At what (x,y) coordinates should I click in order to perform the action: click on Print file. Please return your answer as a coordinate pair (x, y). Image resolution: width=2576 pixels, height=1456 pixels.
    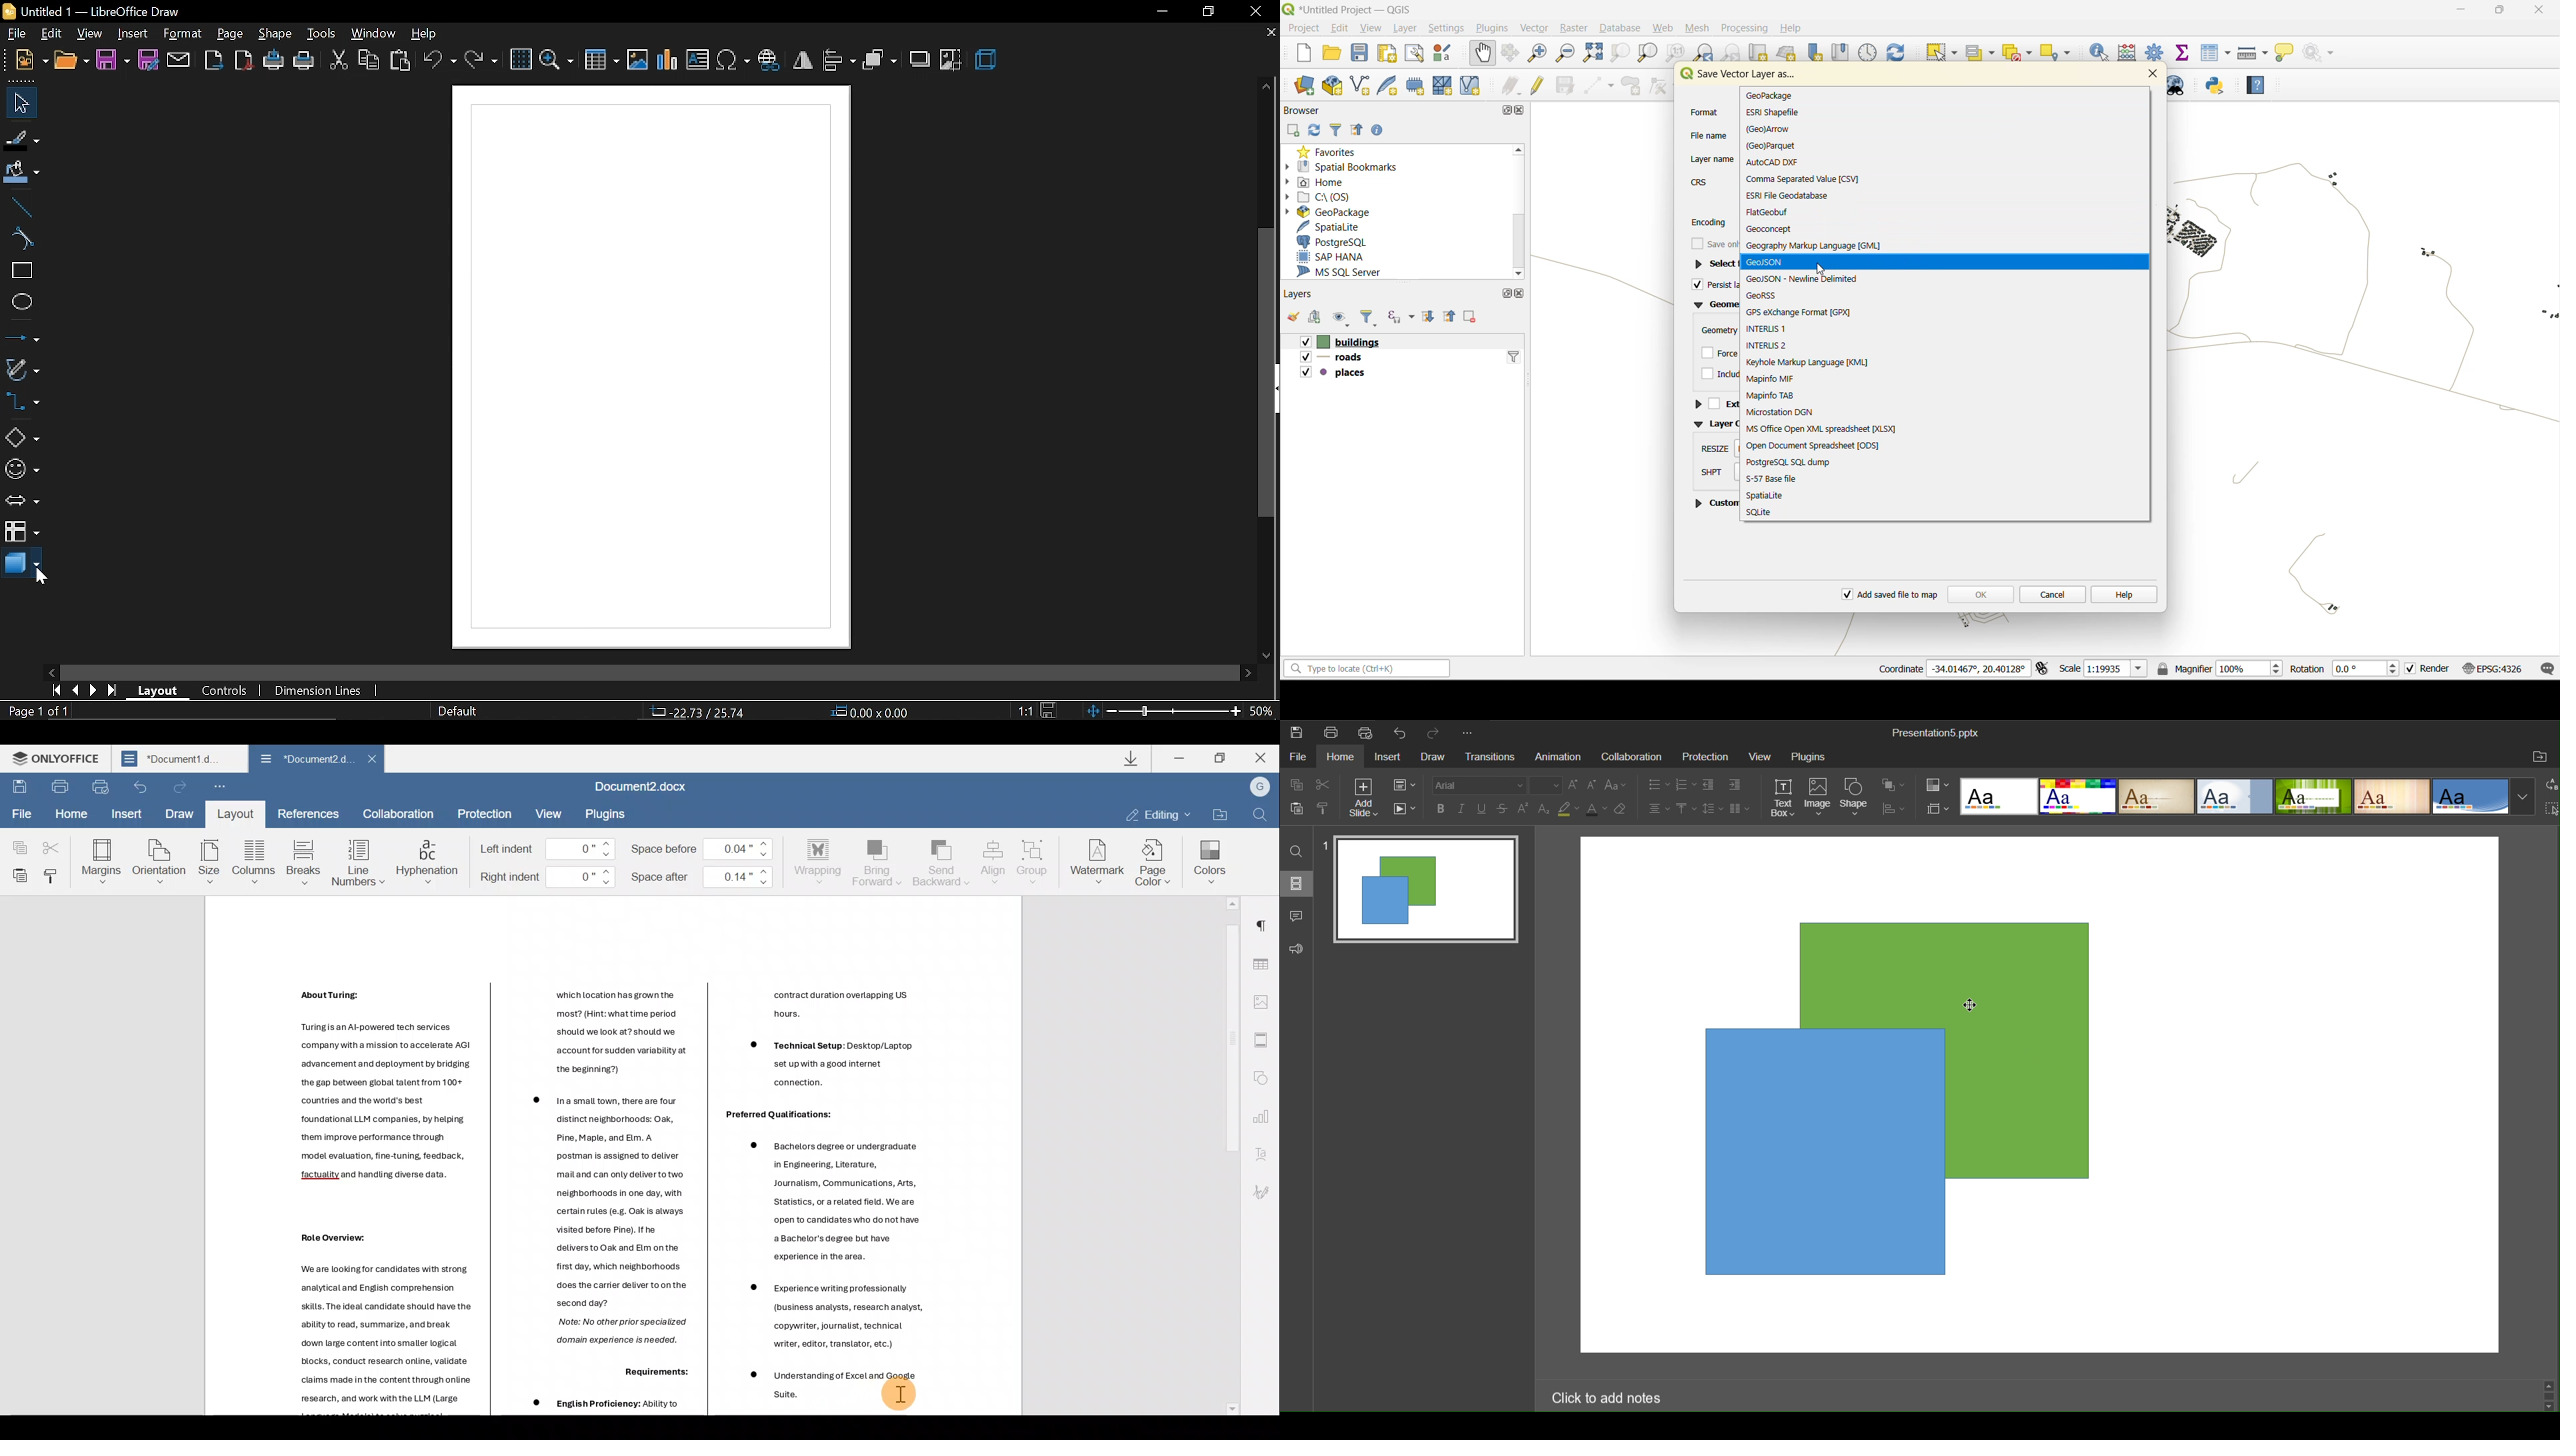
    Looking at the image, I should click on (59, 786).